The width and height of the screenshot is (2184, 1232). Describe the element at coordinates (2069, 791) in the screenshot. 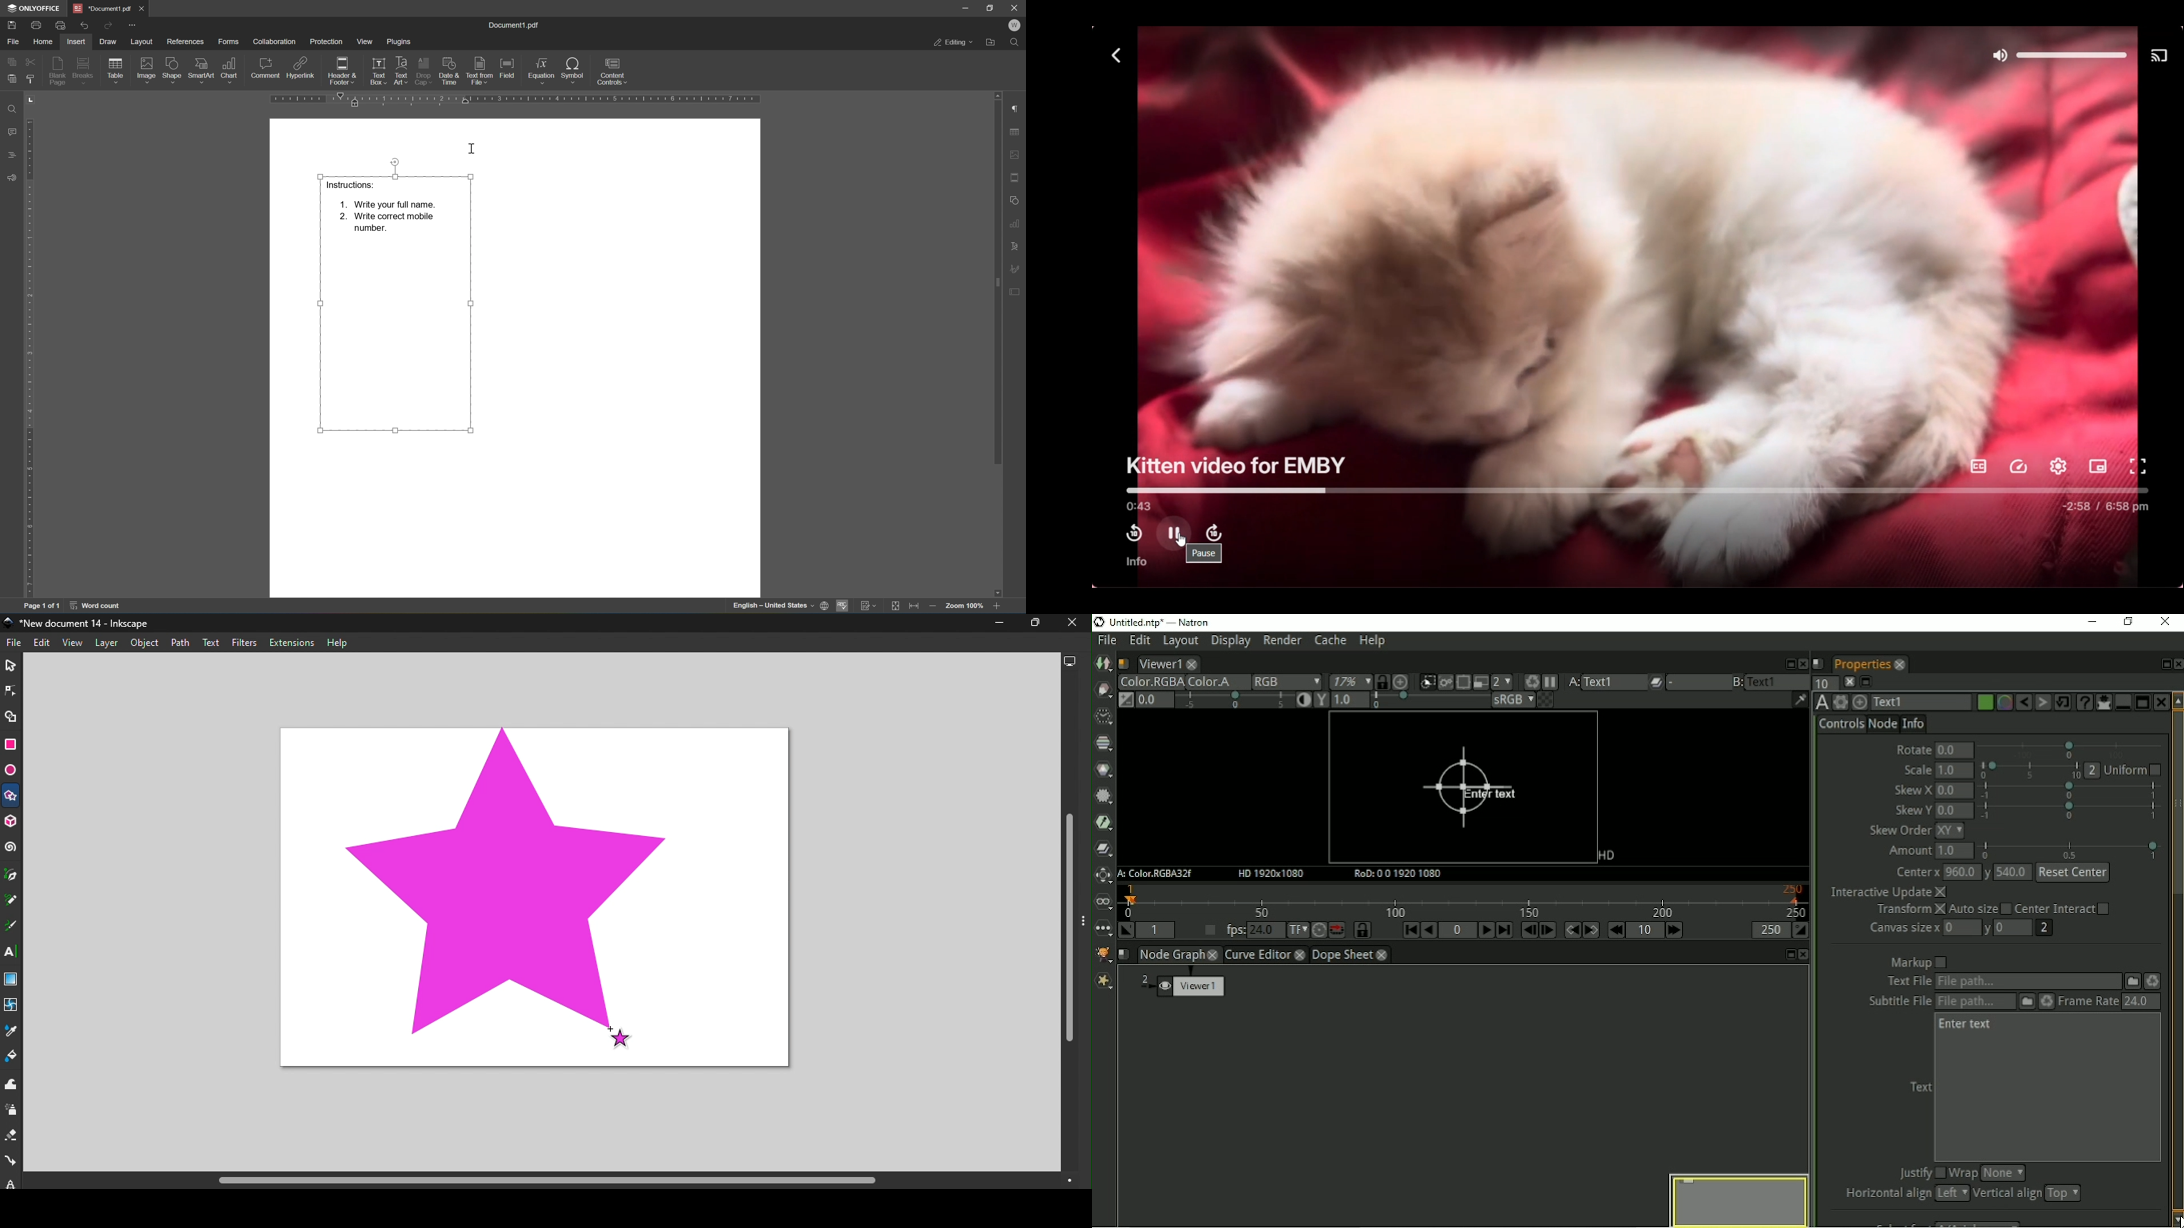

I see `selection bar` at that location.